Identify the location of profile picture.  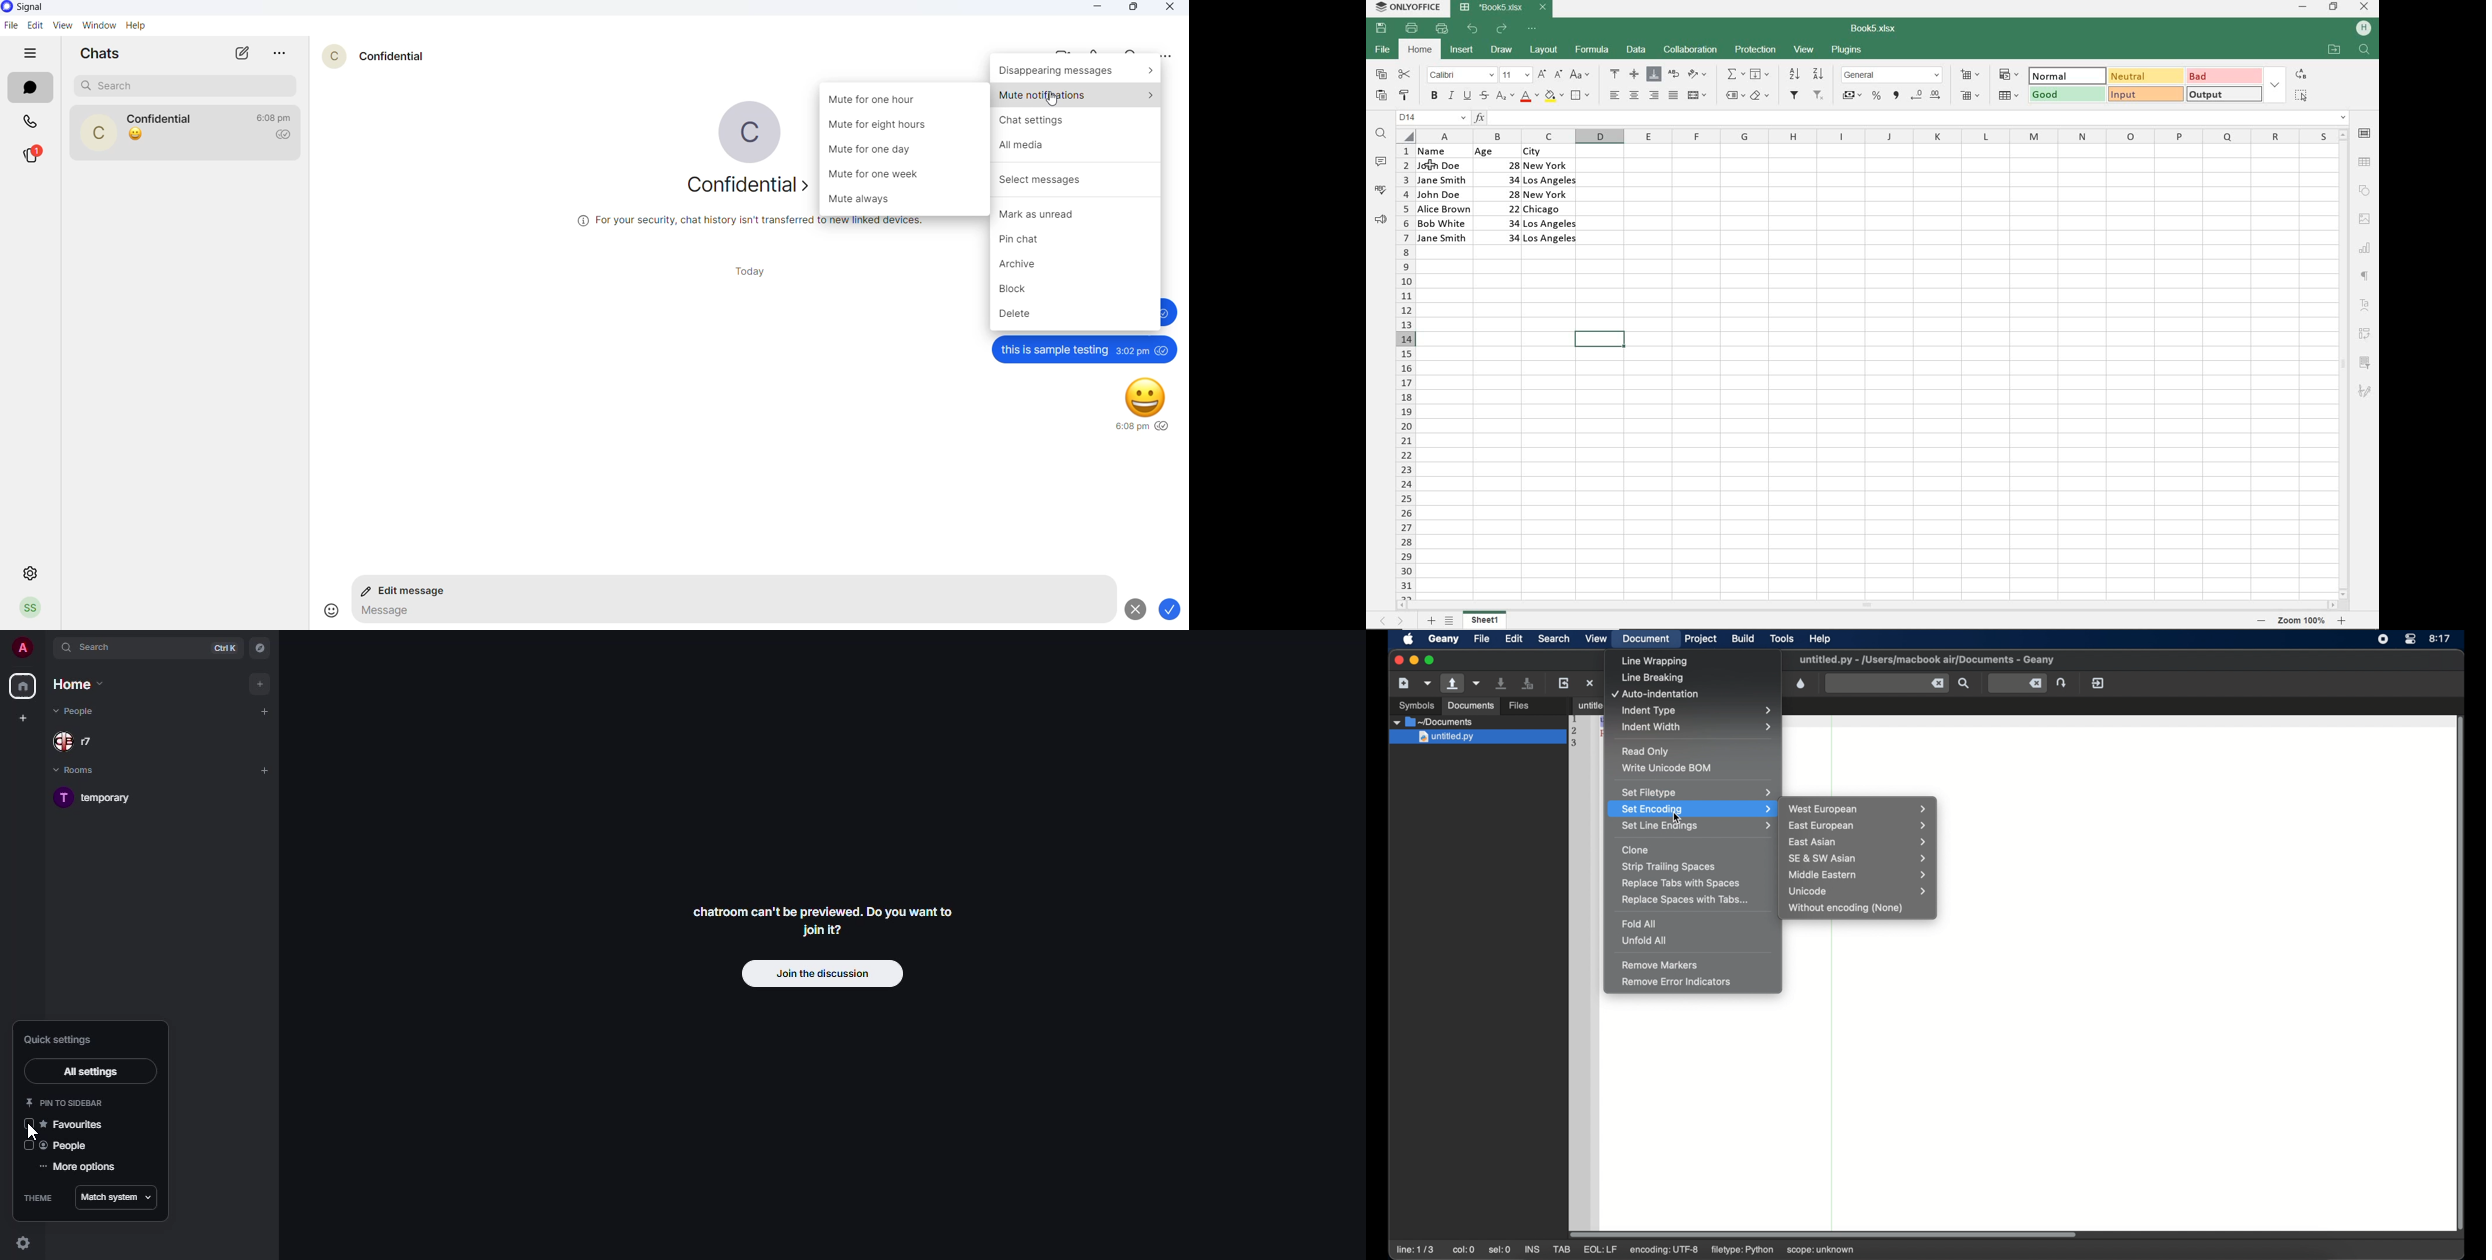
(741, 134).